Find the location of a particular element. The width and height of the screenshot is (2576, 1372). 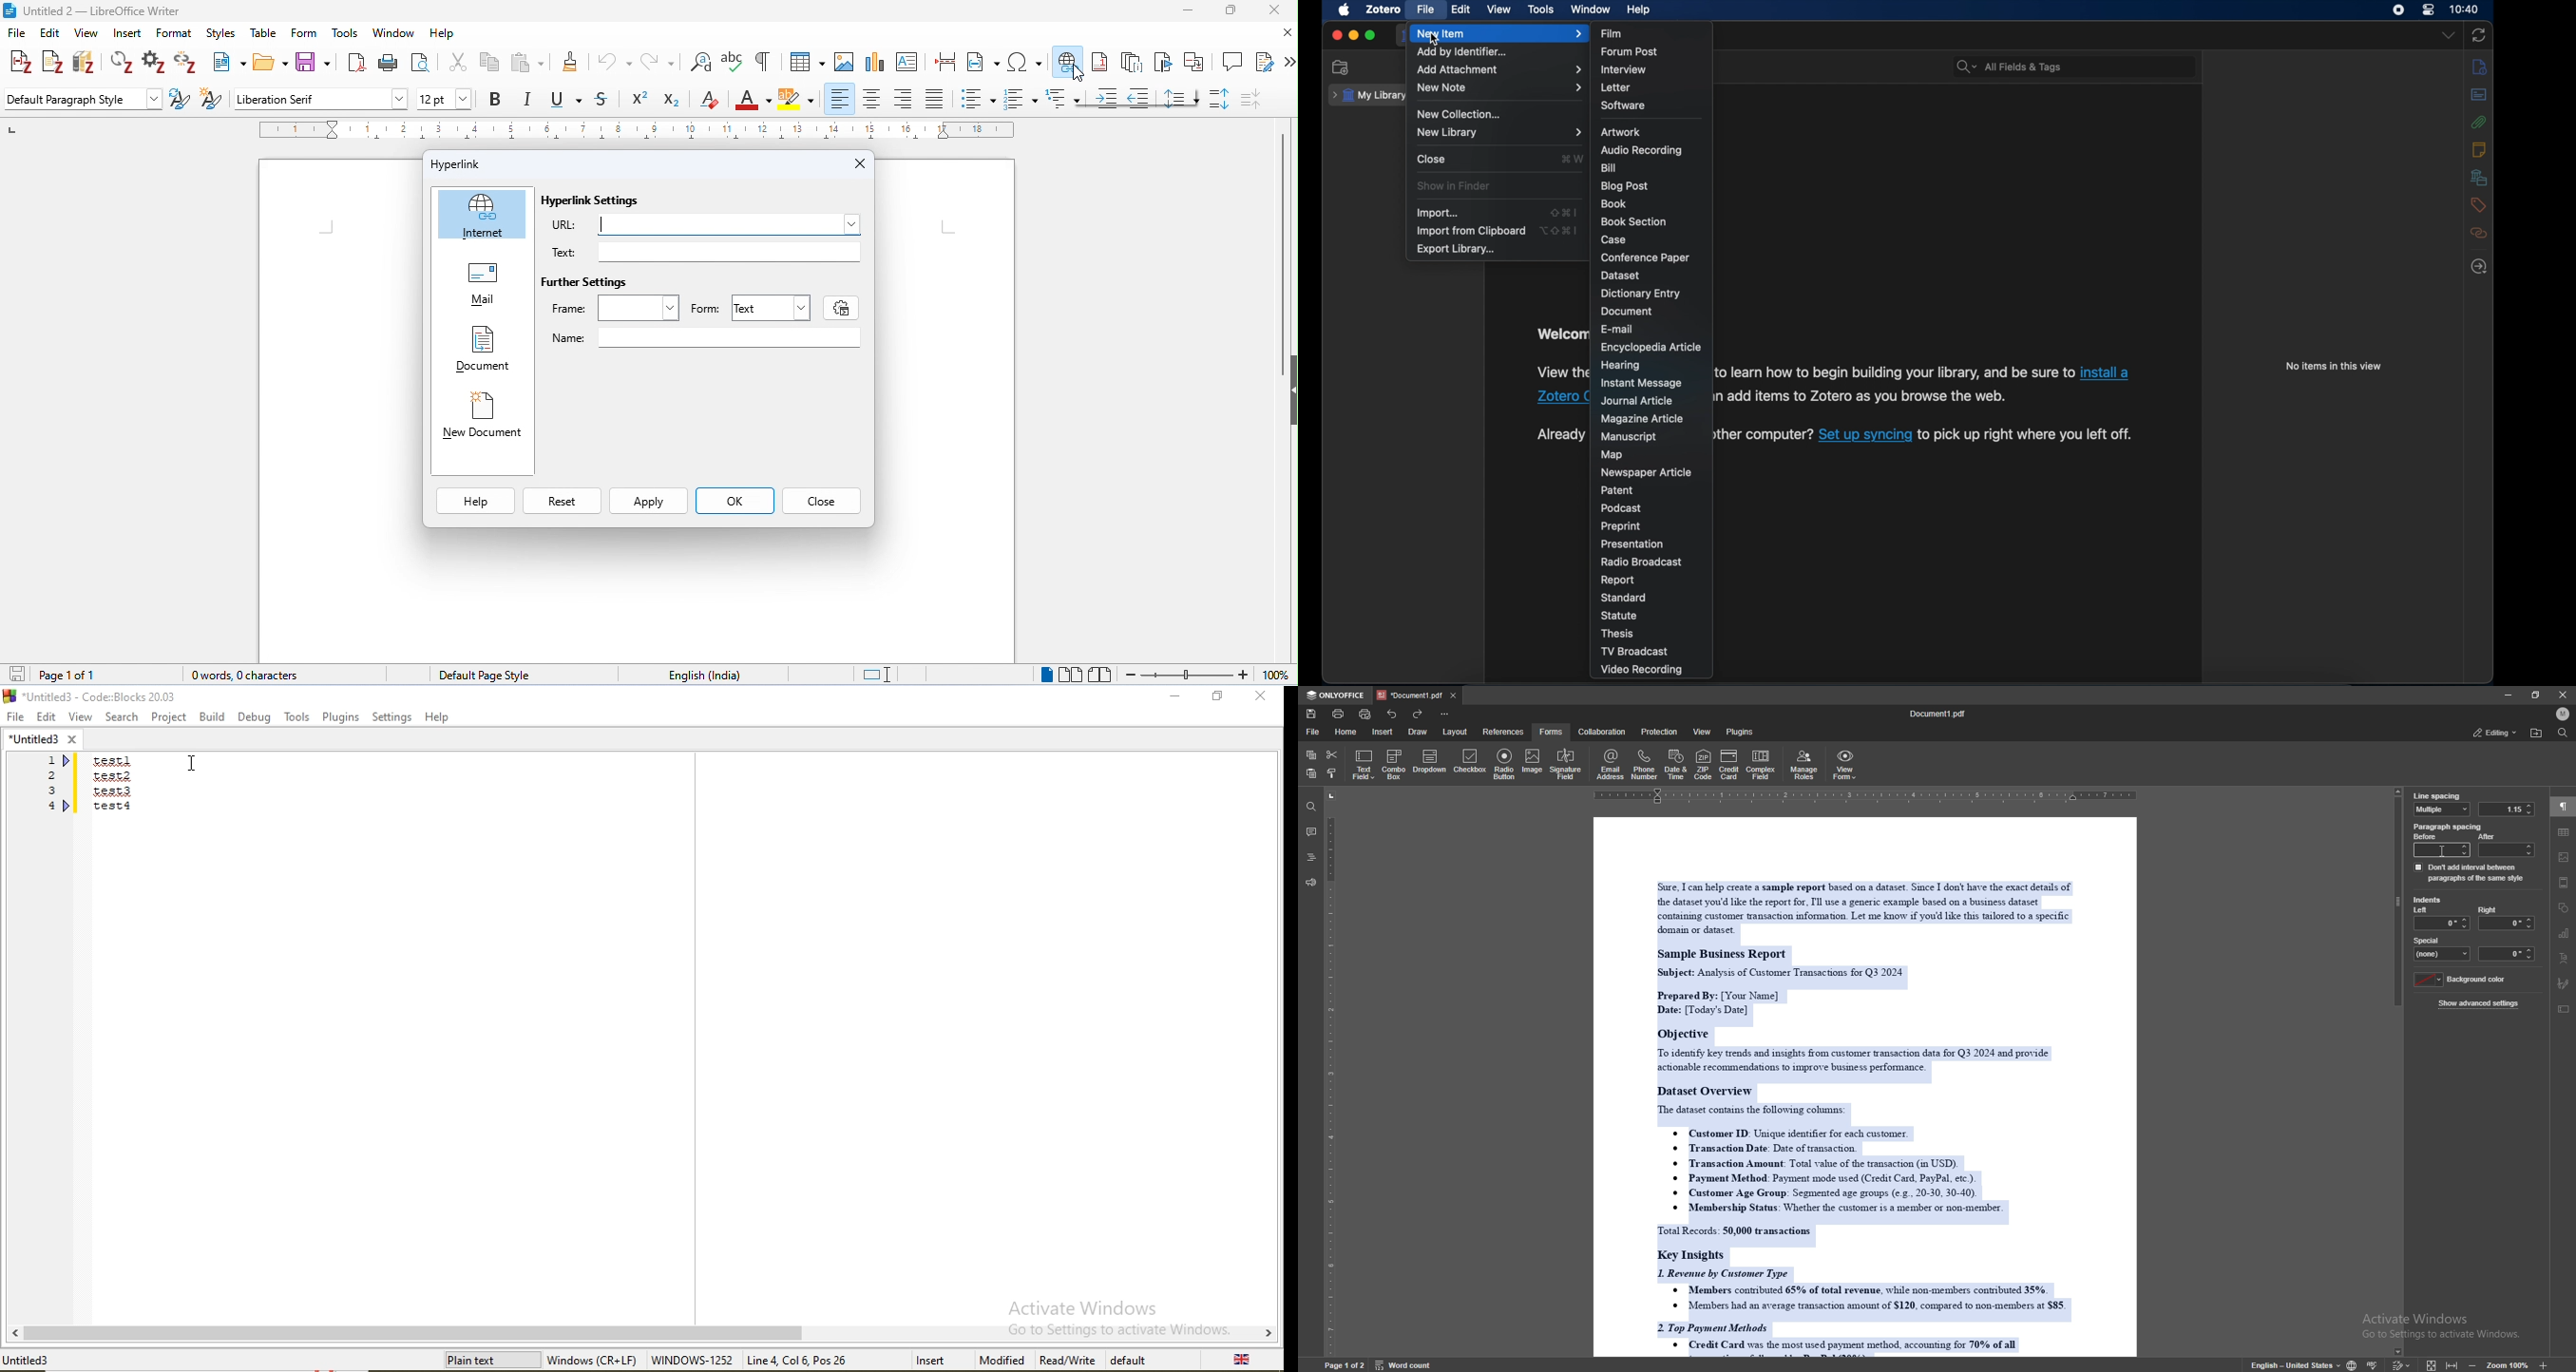

apple is located at coordinates (1344, 10).